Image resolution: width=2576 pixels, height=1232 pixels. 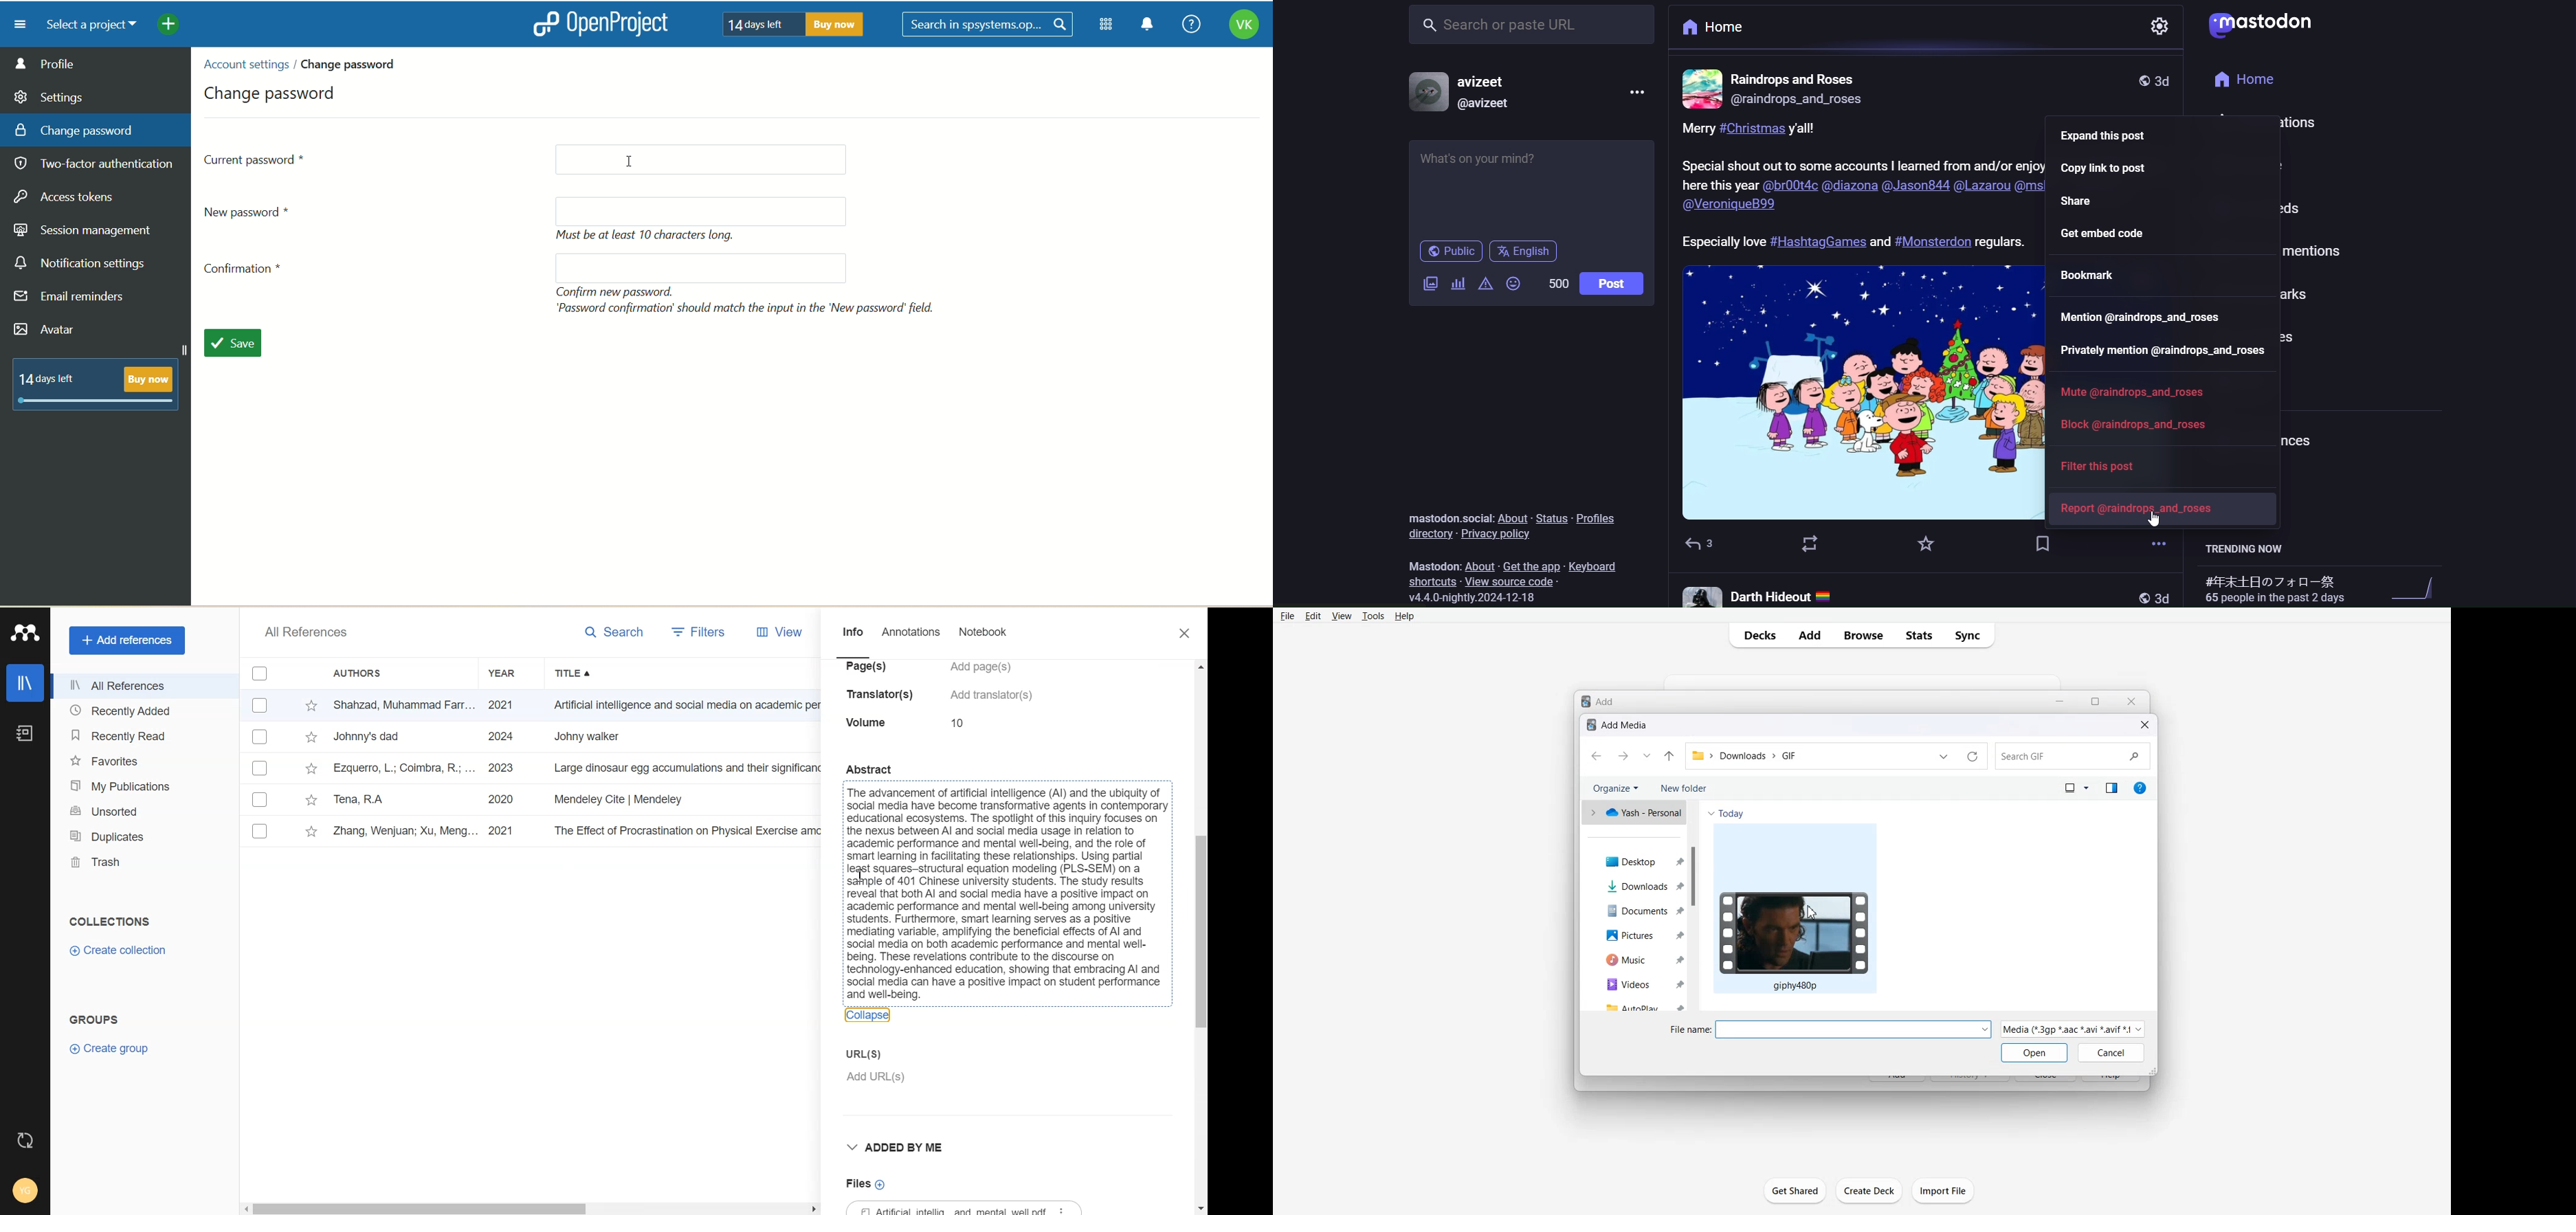 I want to click on Edit, so click(x=1313, y=616).